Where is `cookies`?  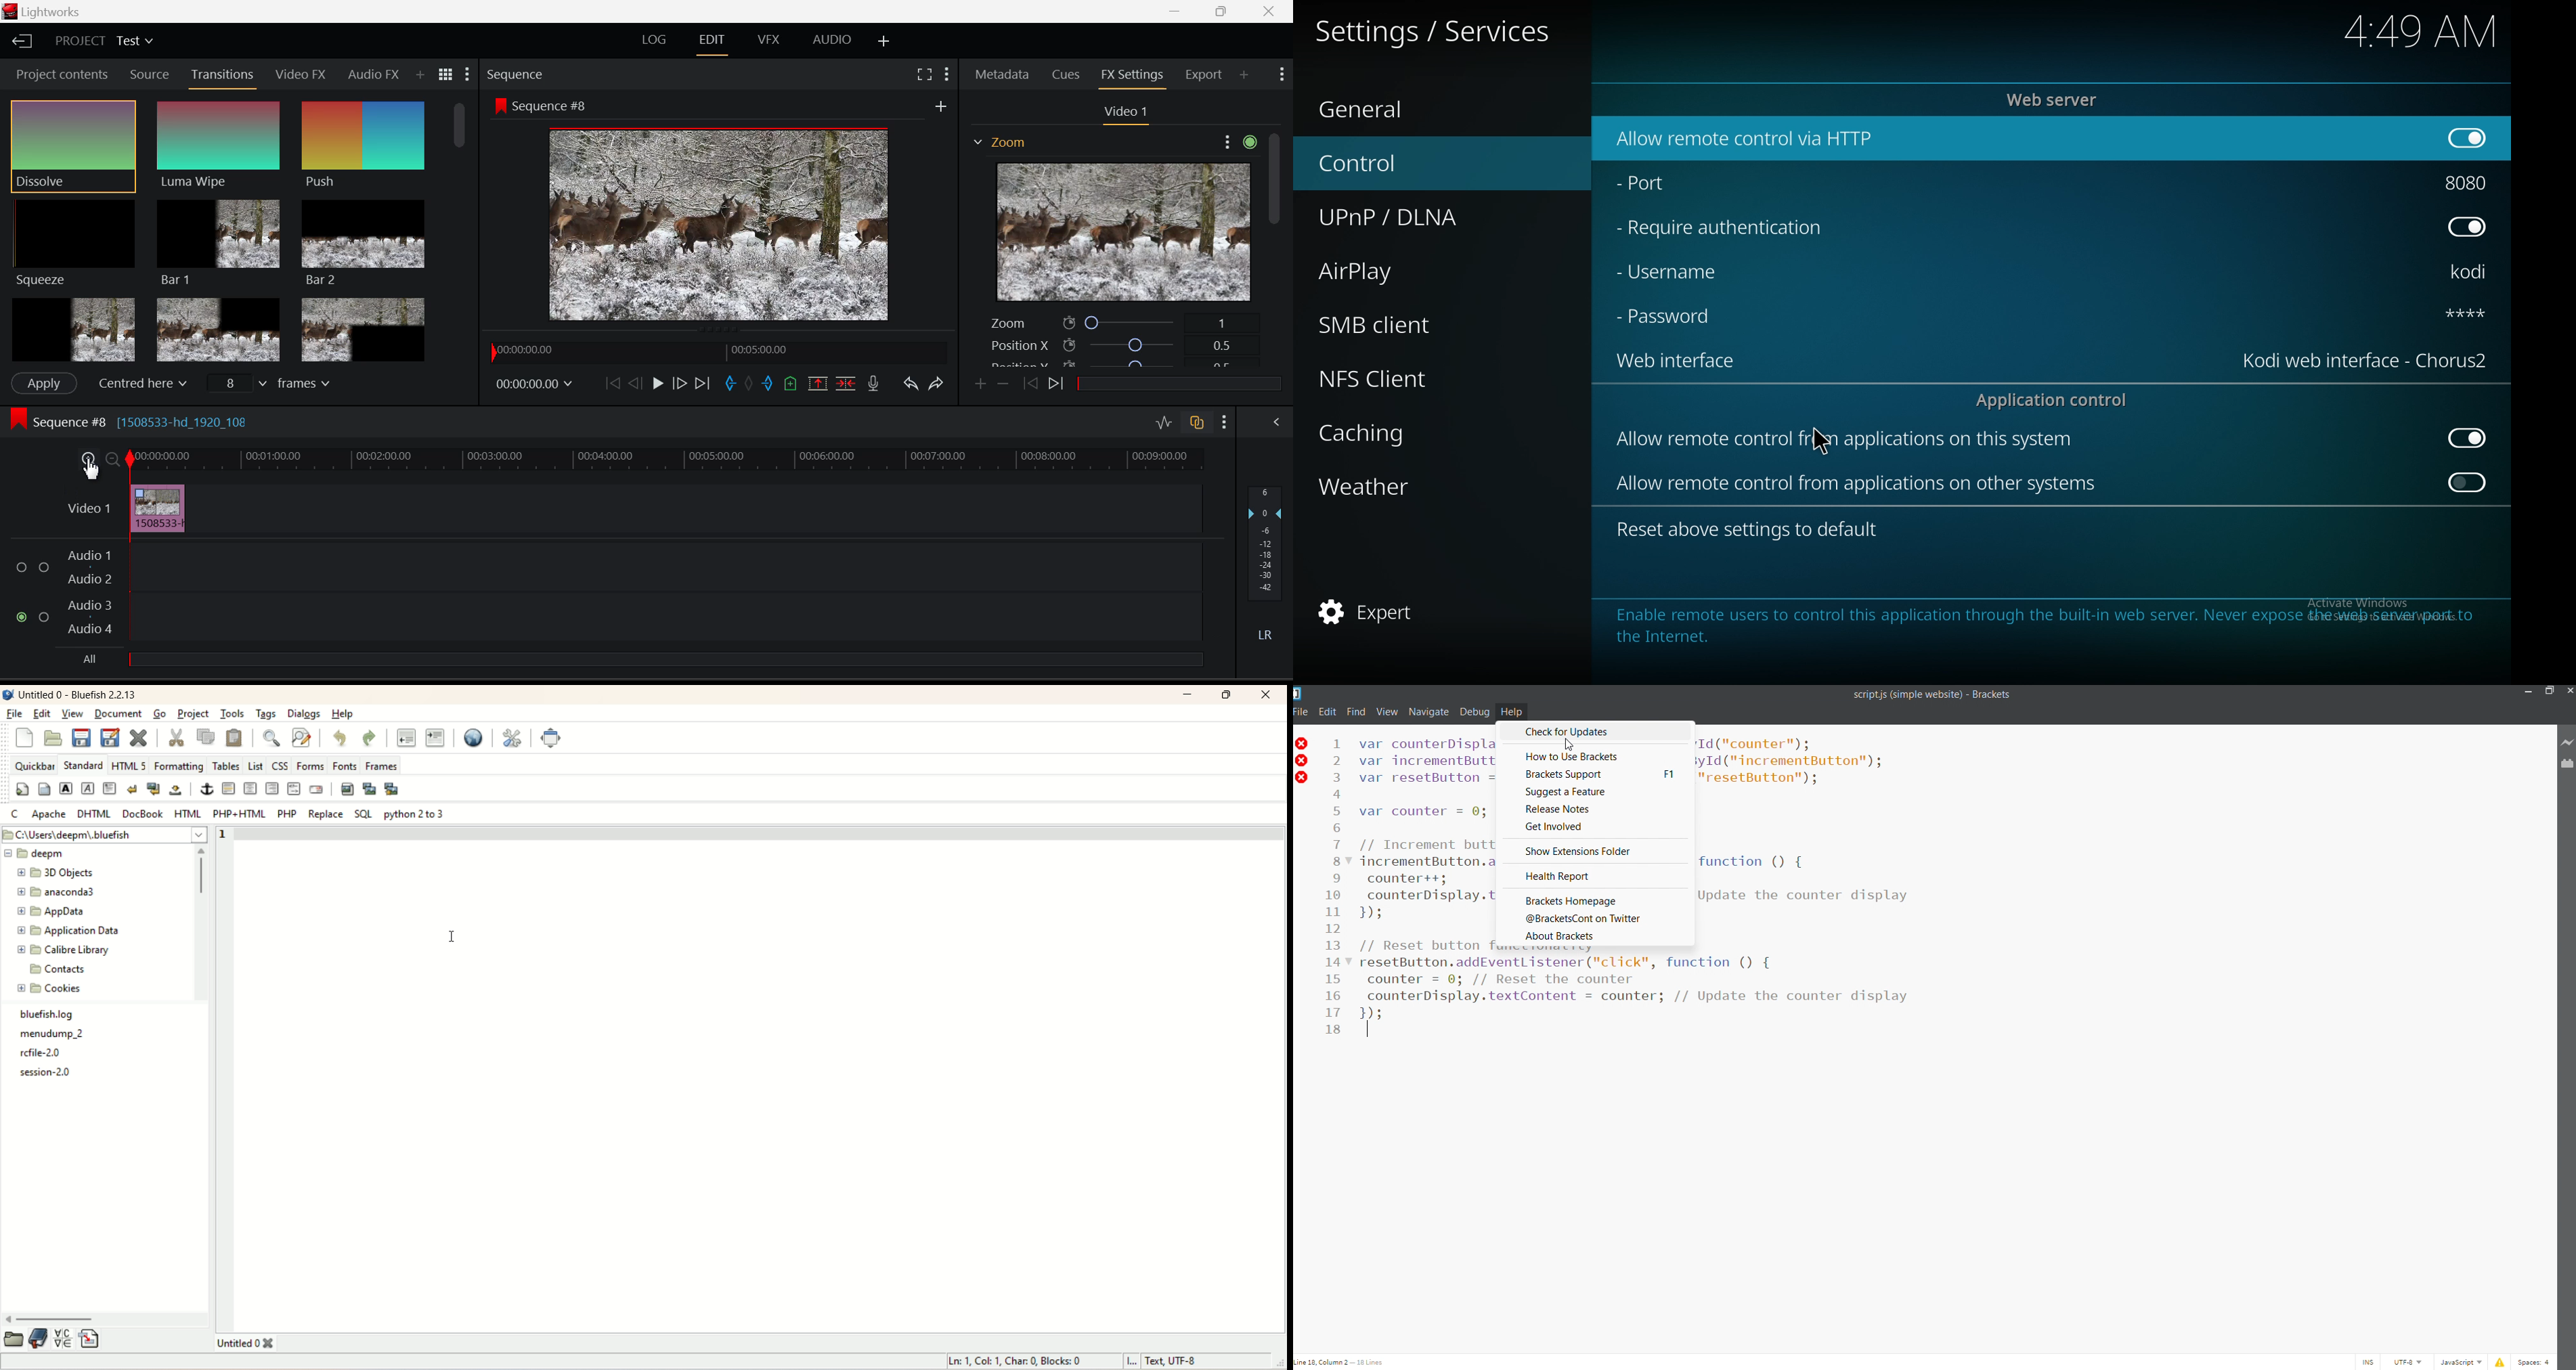 cookies is located at coordinates (52, 989).